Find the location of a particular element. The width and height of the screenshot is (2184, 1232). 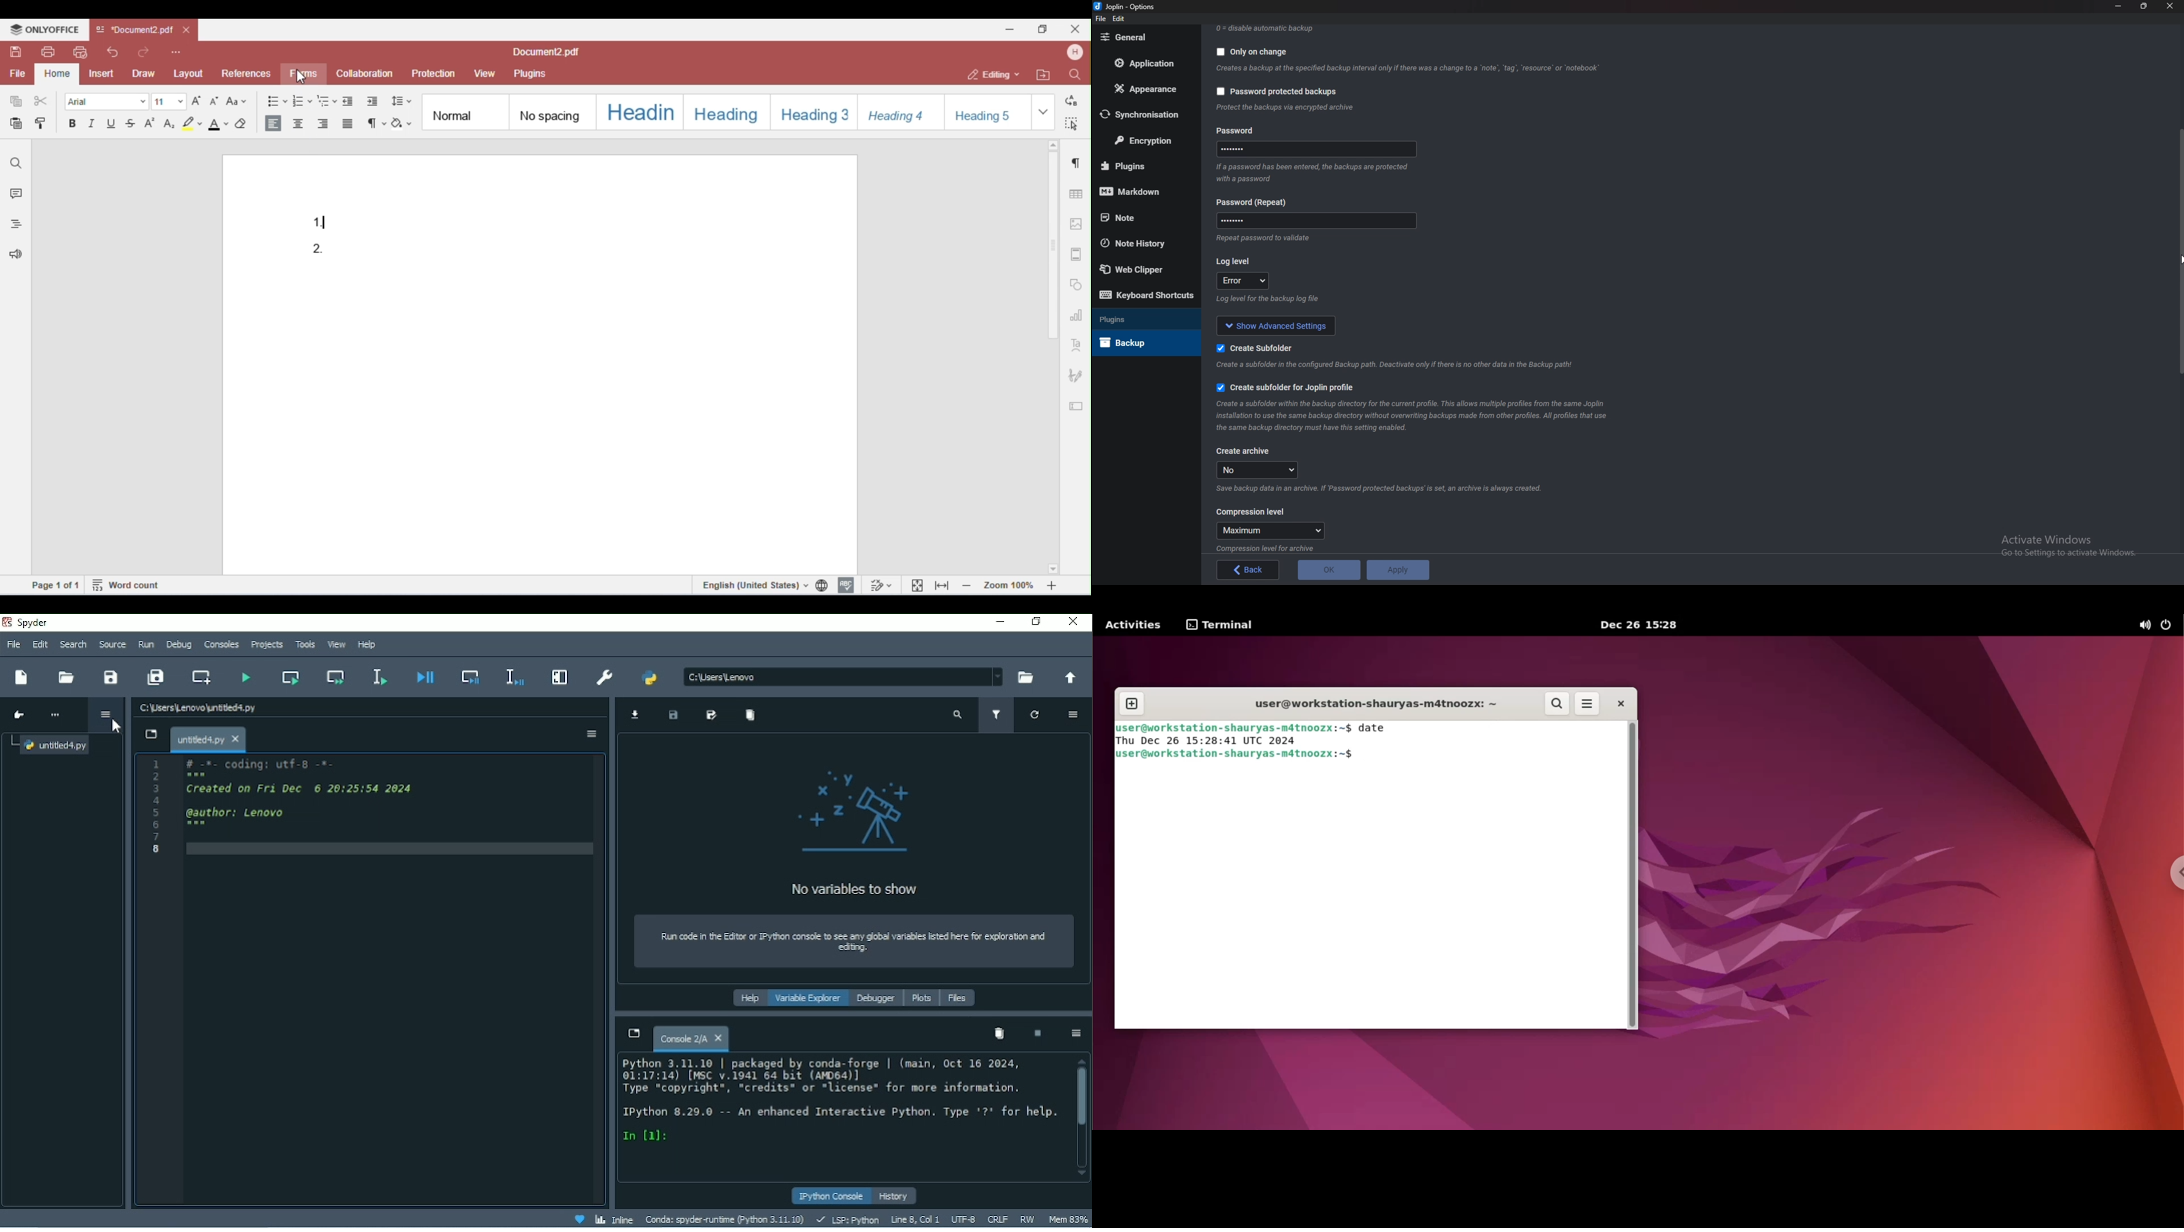

joplin is located at coordinates (1126, 7).